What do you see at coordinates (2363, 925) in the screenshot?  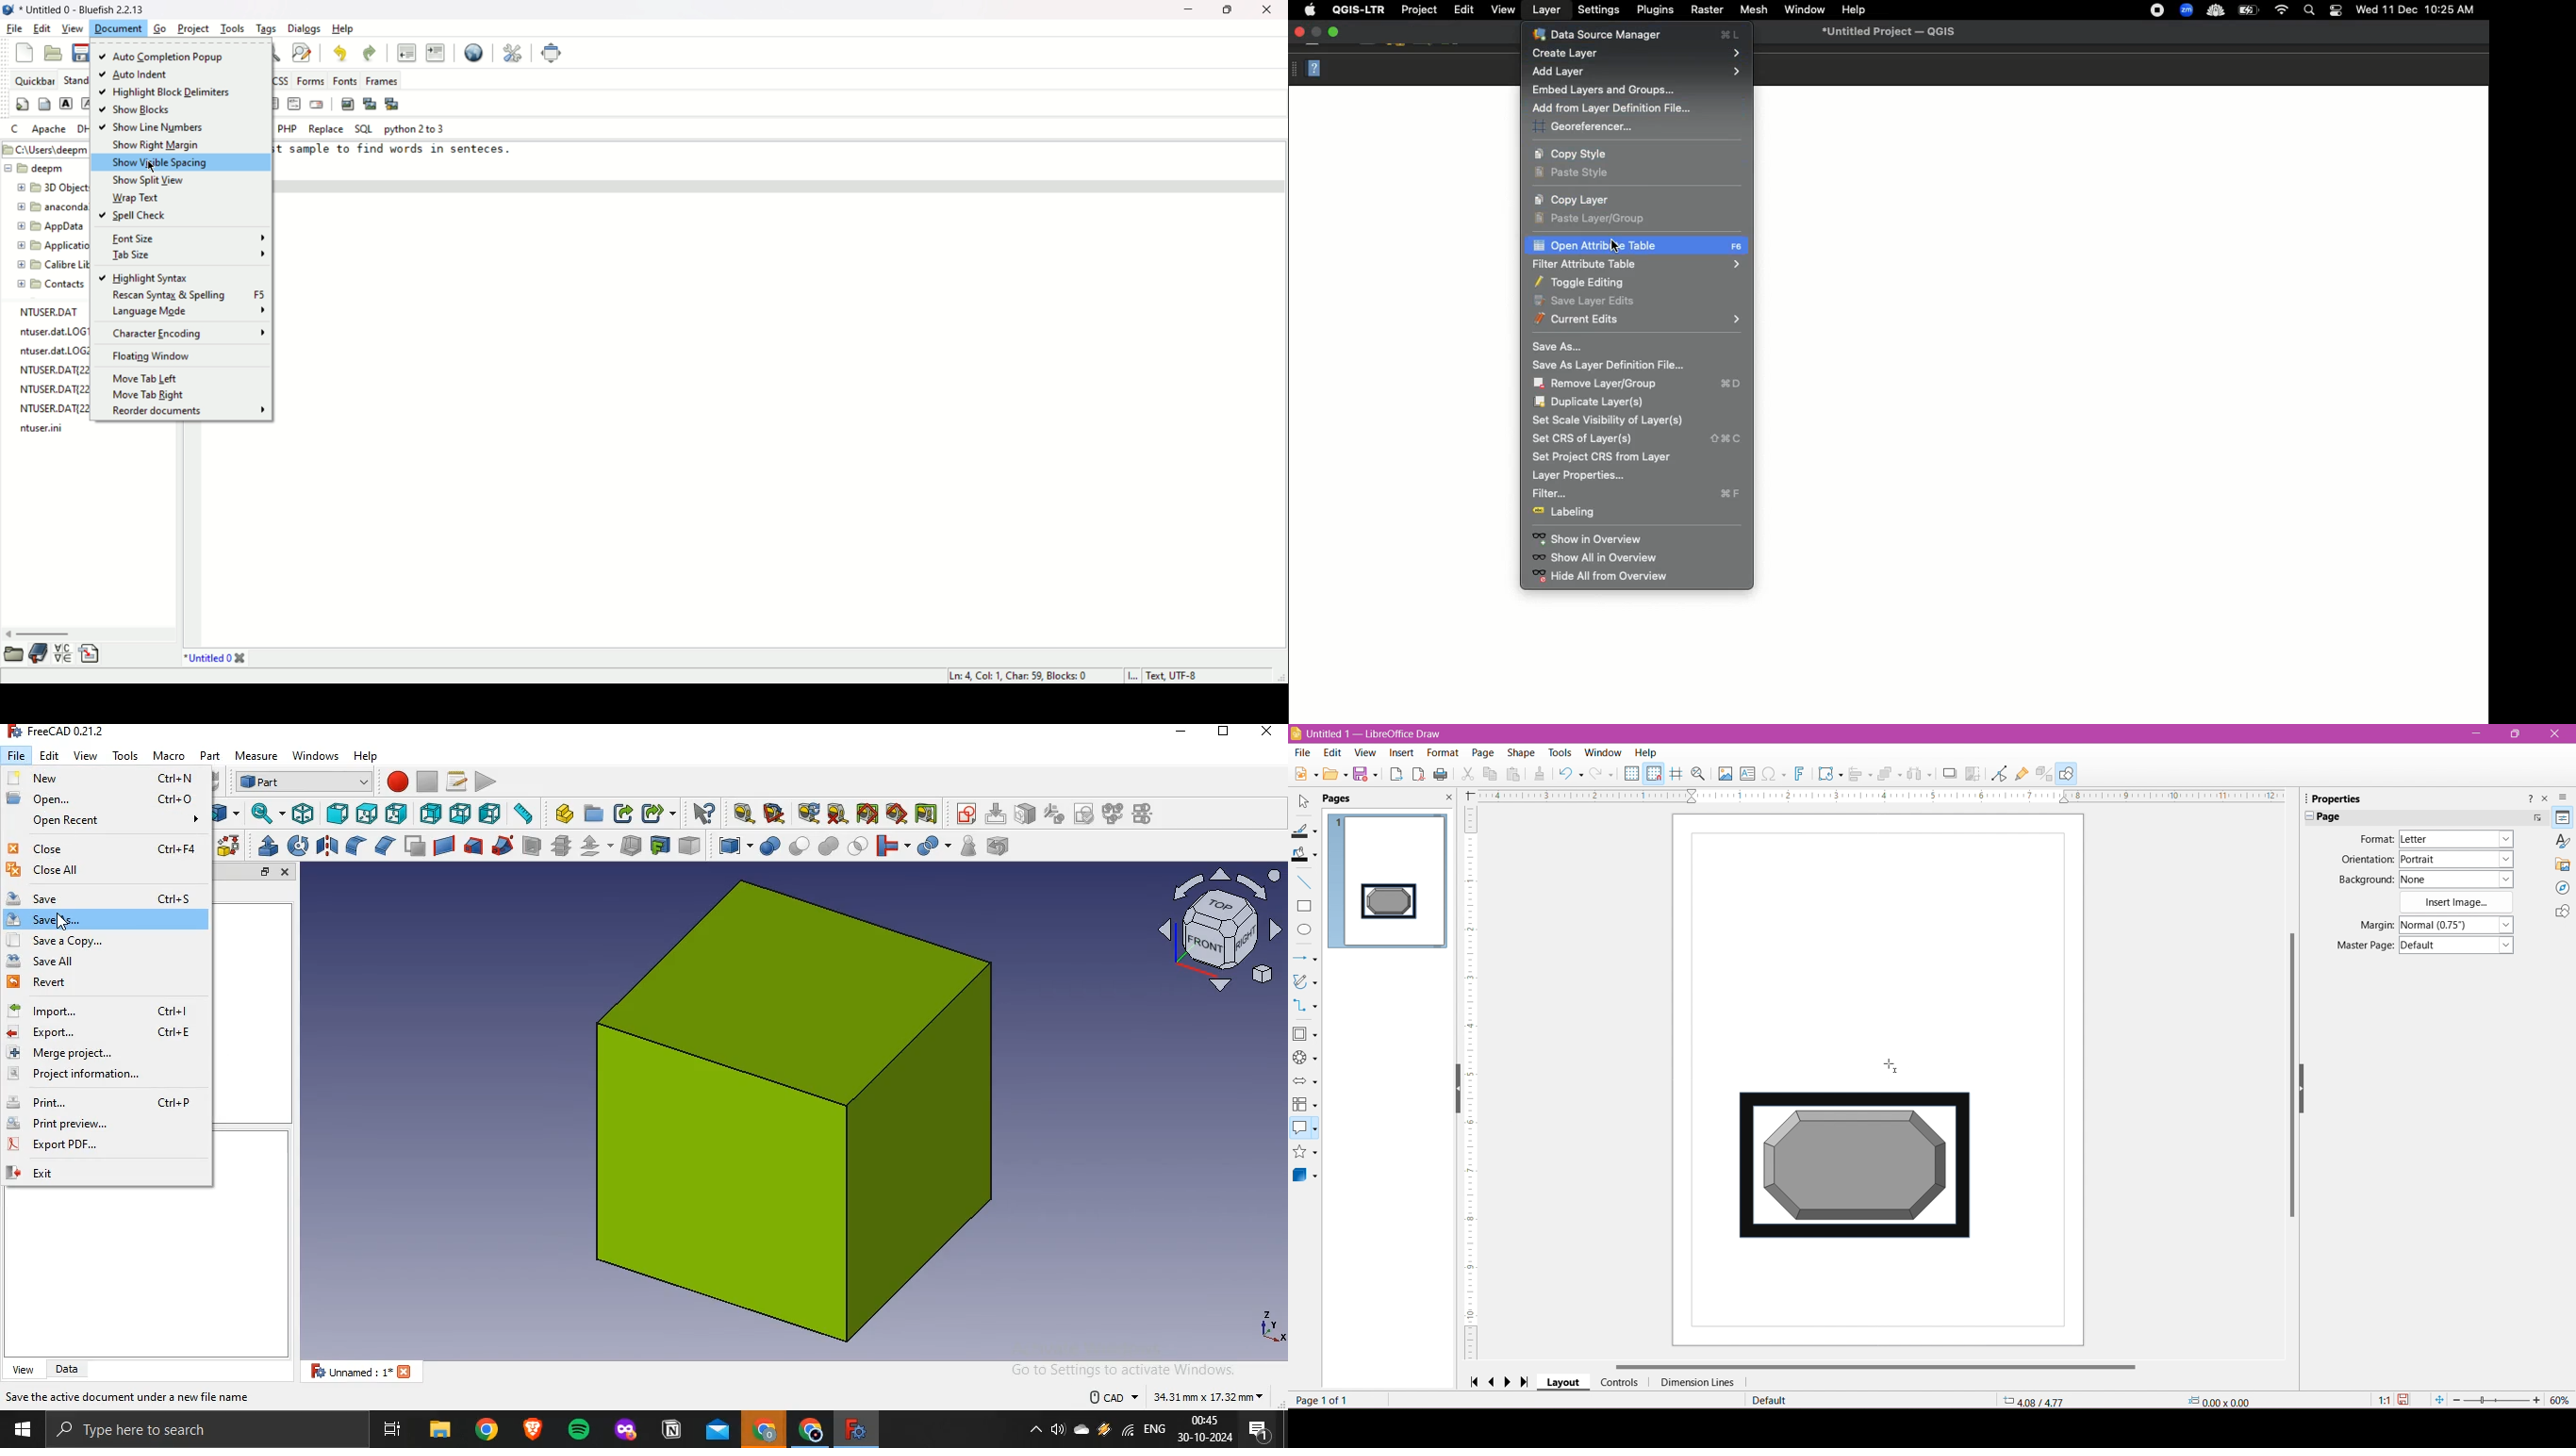 I see `Margin` at bounding box center [2363, 925].